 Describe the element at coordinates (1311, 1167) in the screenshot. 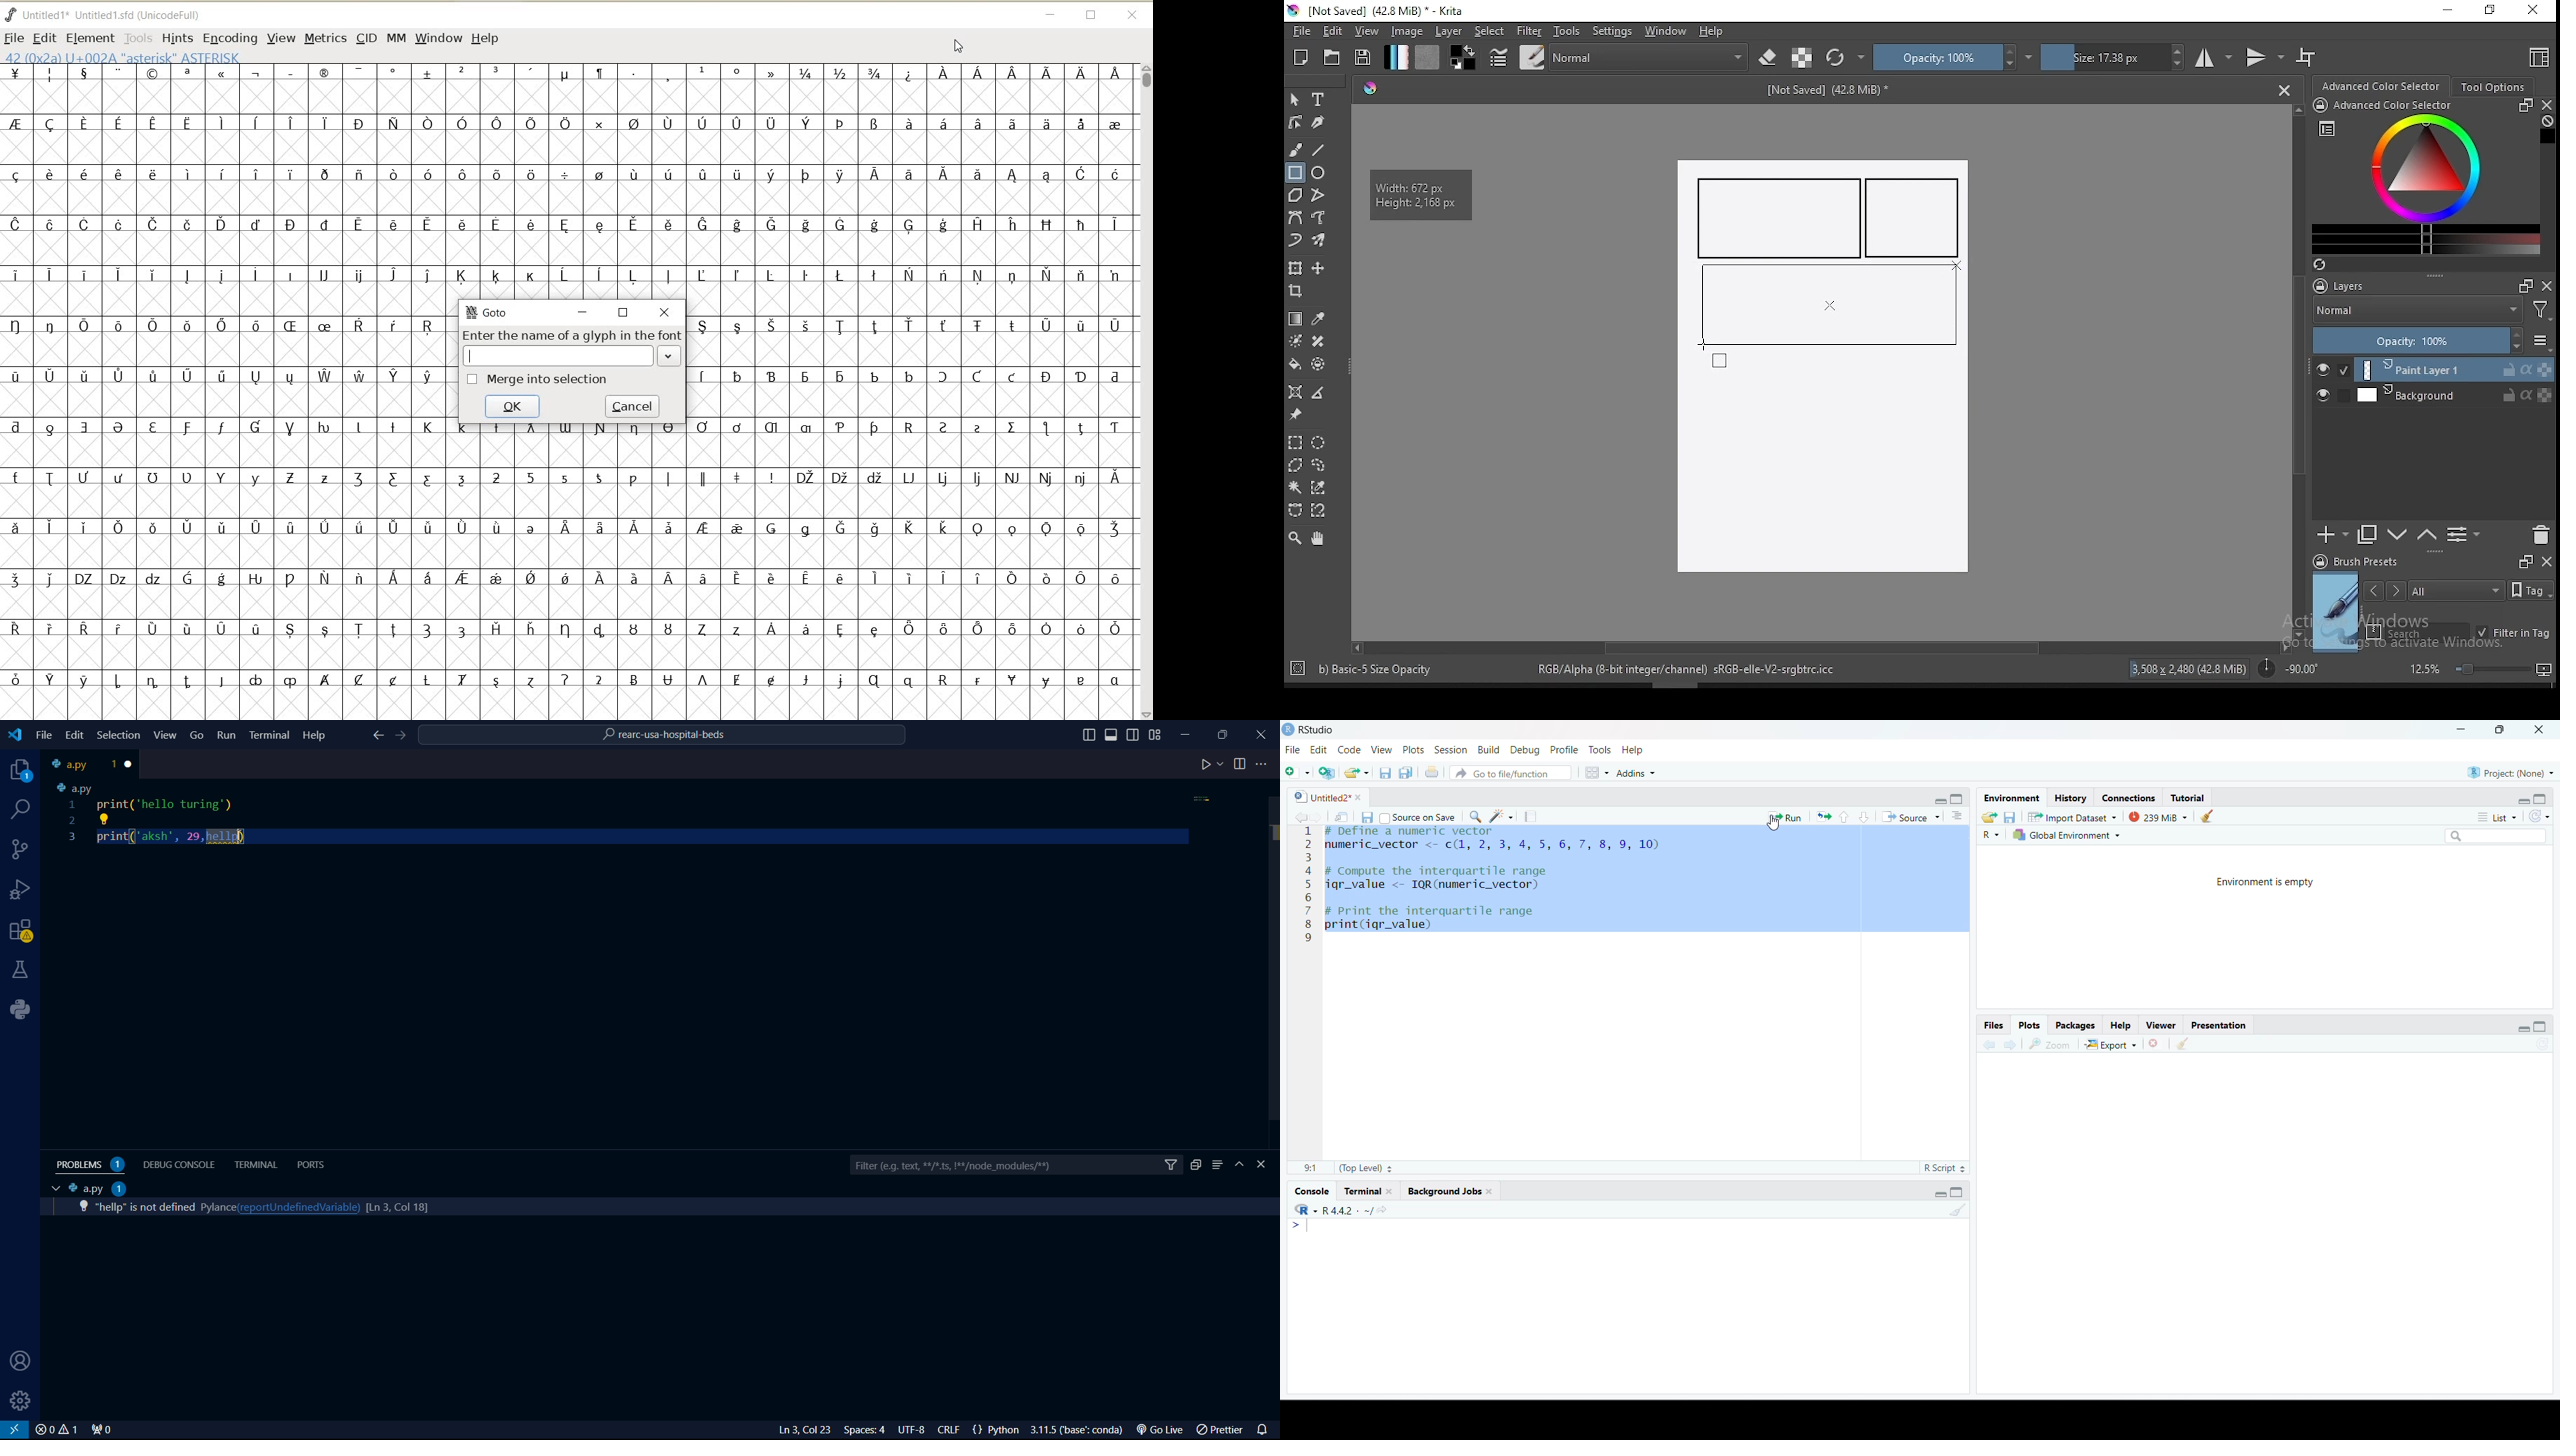

I see `1:1` at that location.